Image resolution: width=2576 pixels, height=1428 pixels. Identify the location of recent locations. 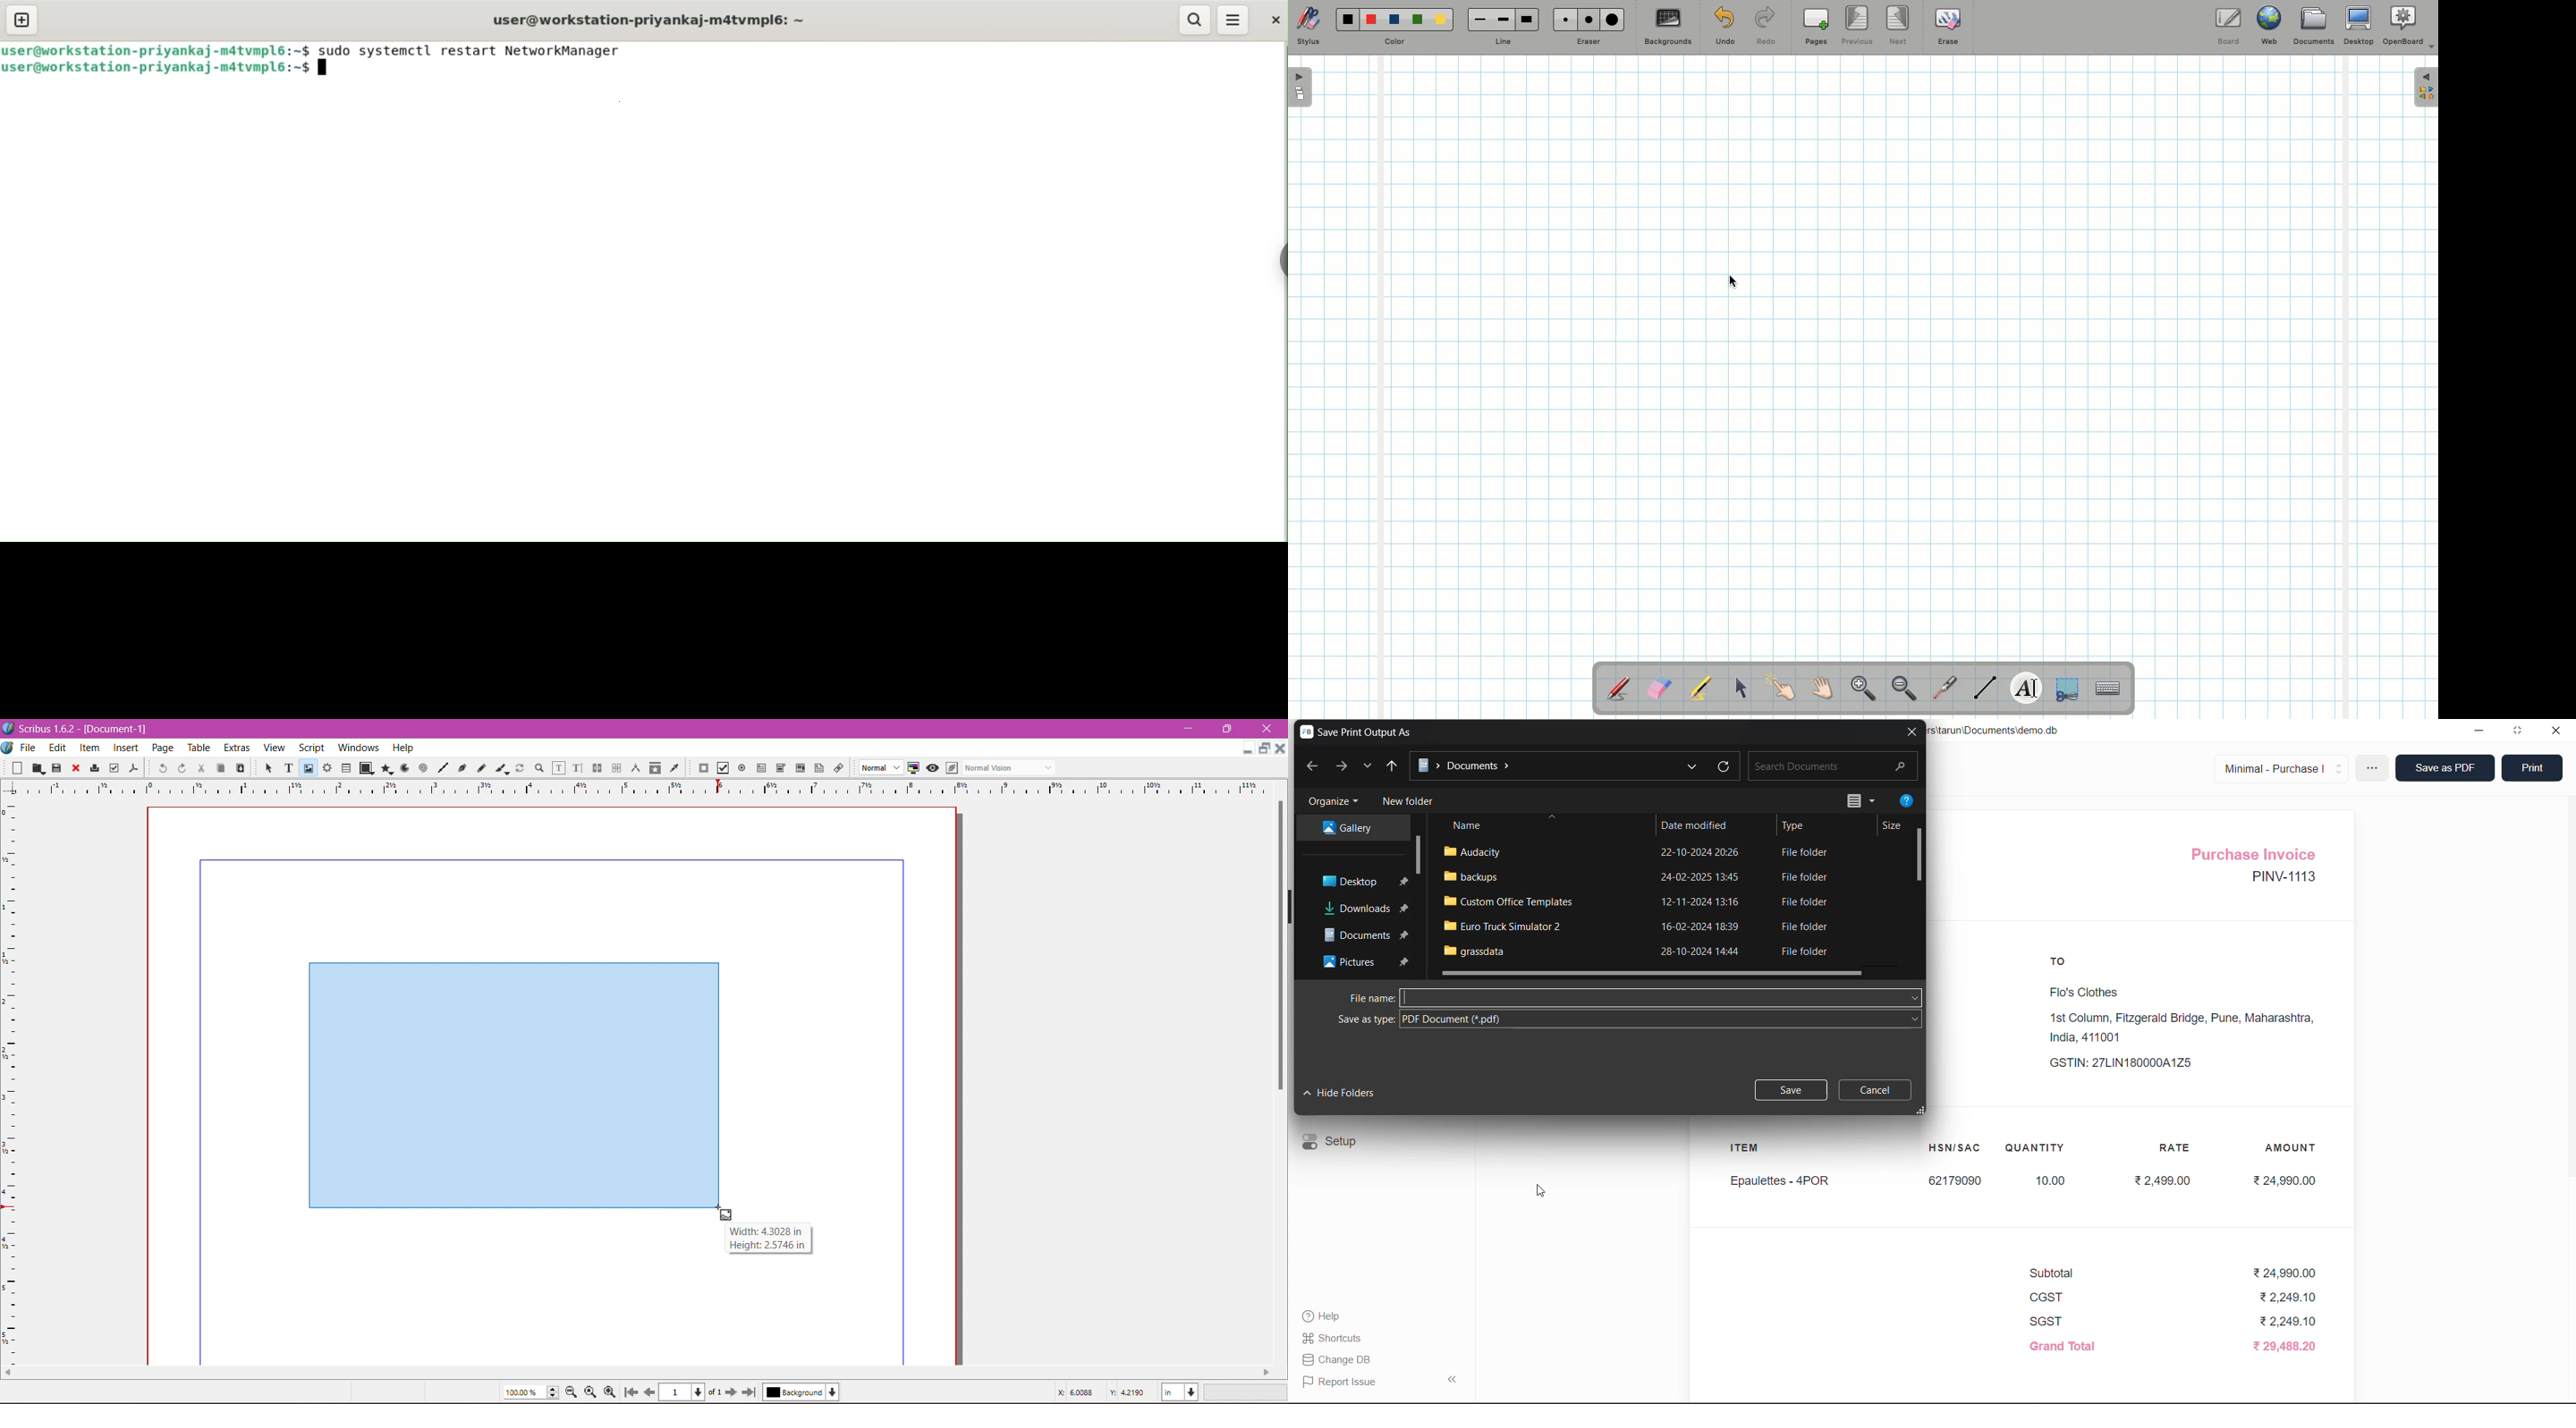
(1367, 767).